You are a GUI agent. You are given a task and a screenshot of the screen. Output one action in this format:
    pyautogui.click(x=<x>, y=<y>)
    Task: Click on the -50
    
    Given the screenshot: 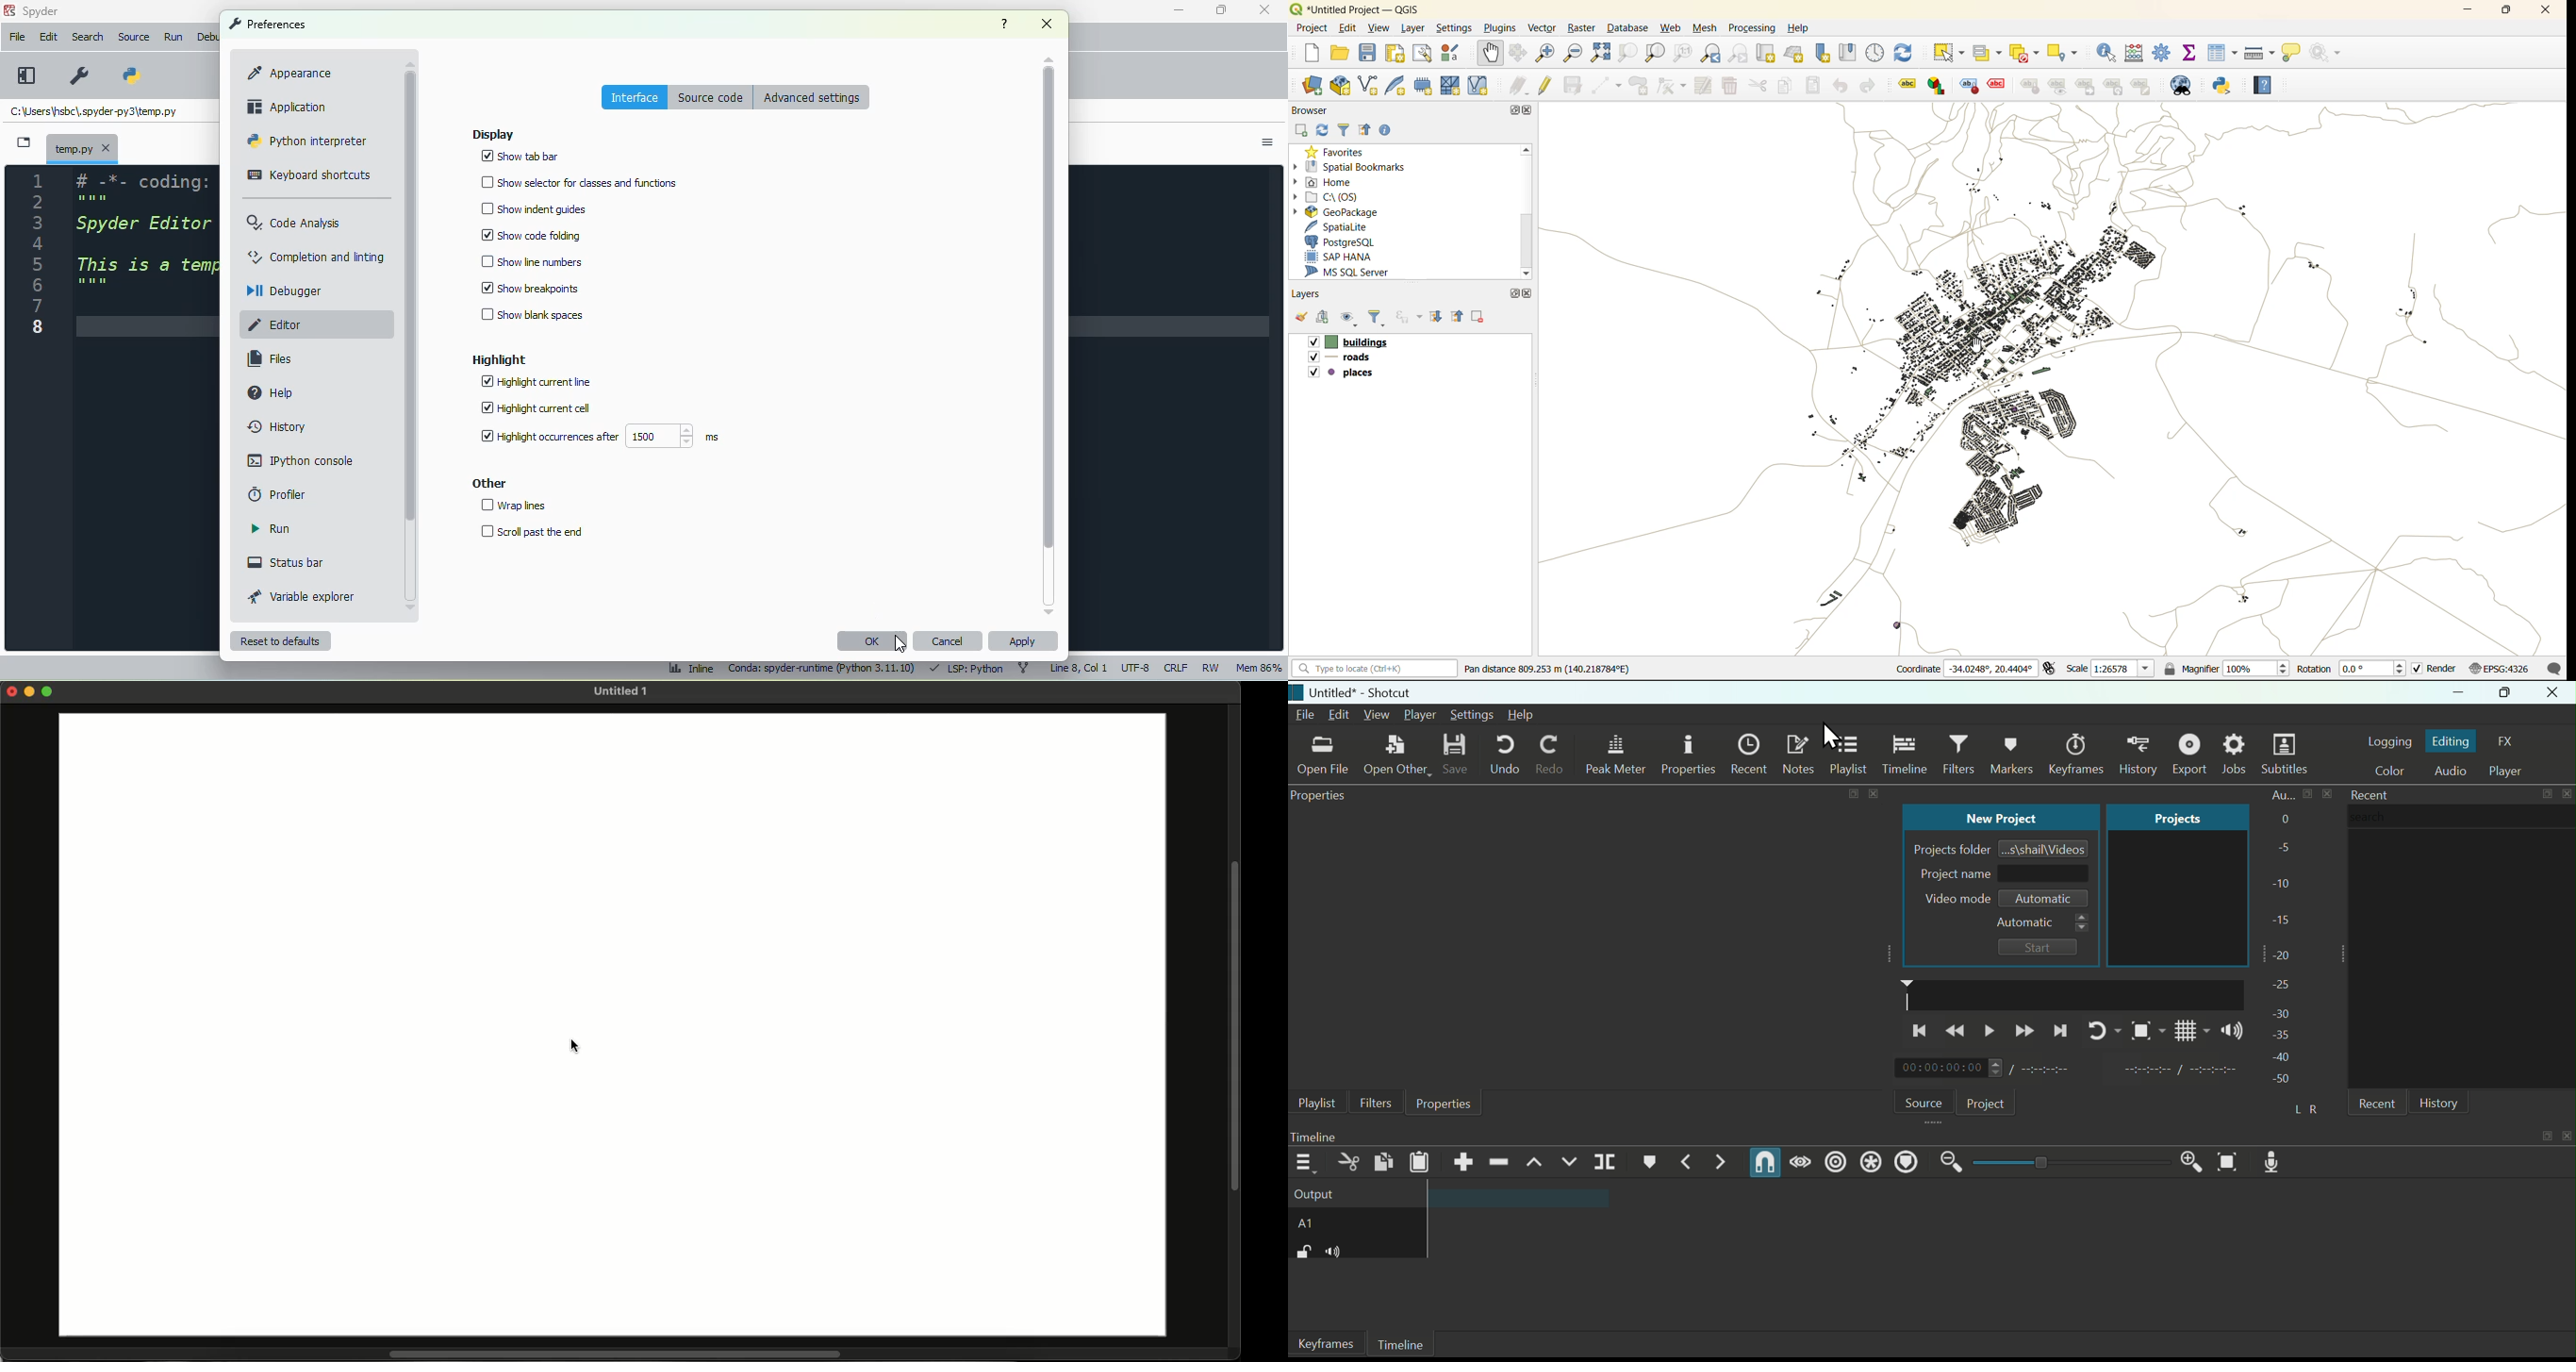 What is the action you would take?
    pyautogui.click(x=2281, y=1080)
    